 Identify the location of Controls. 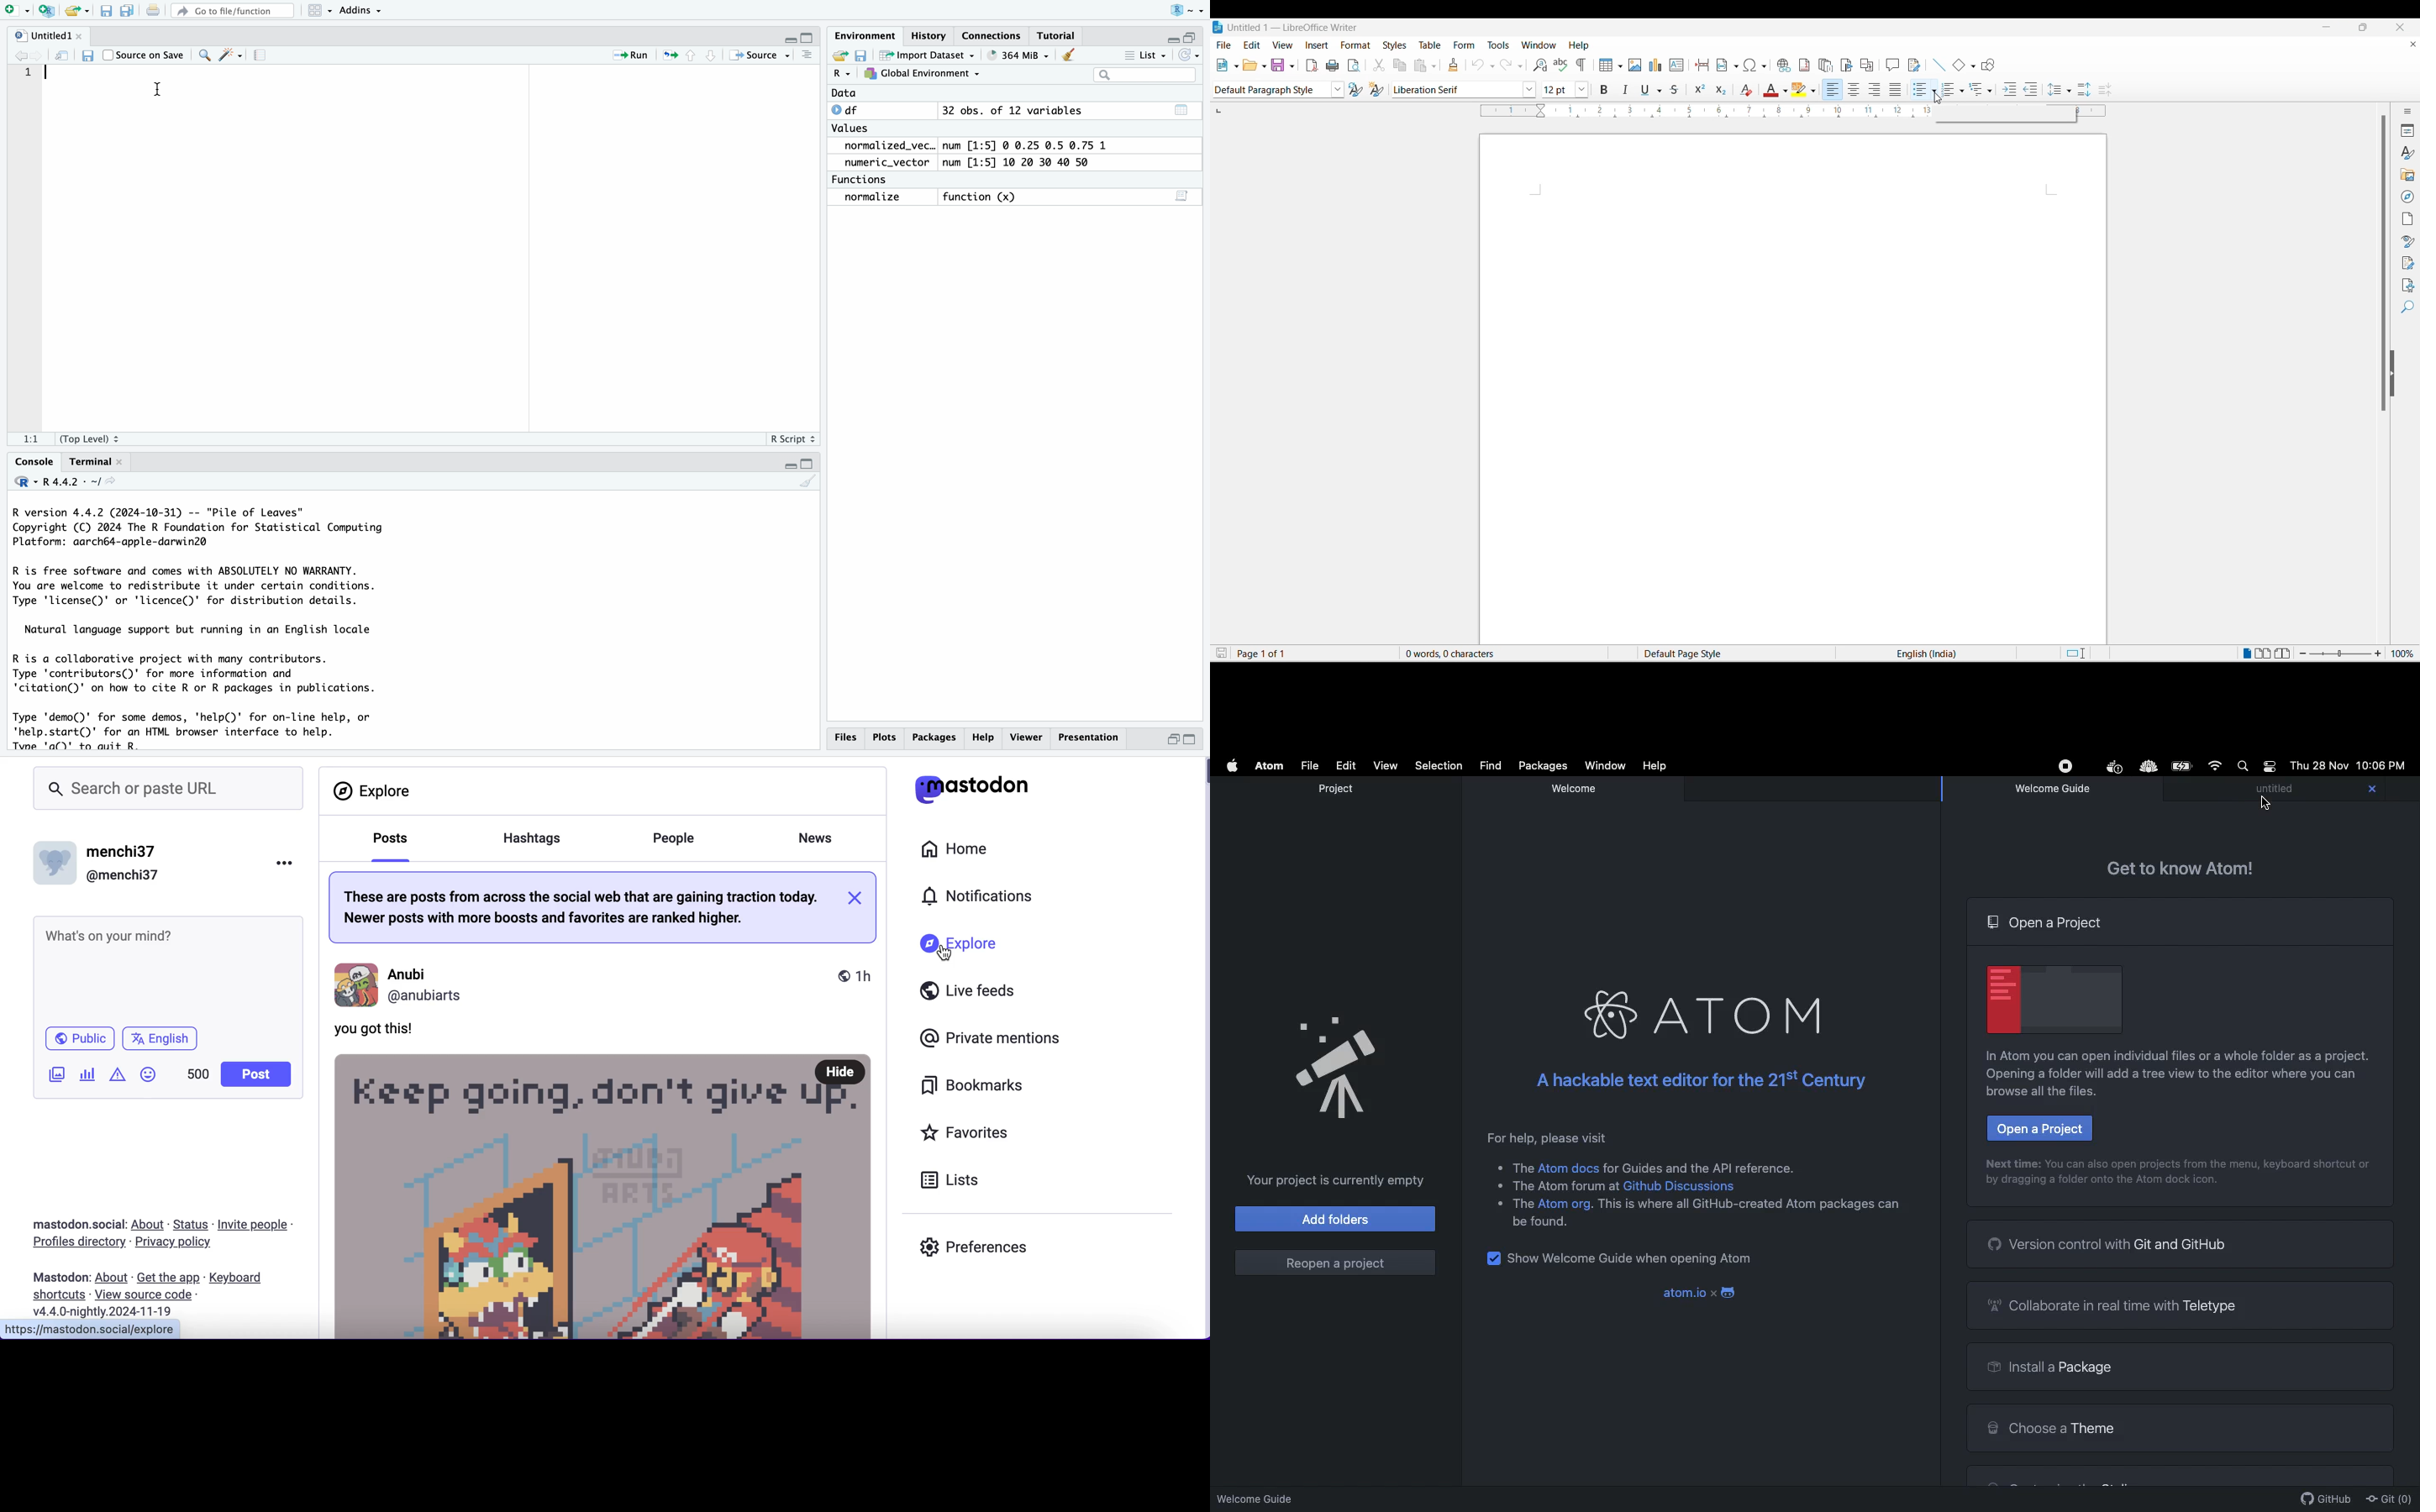
(690, 55).